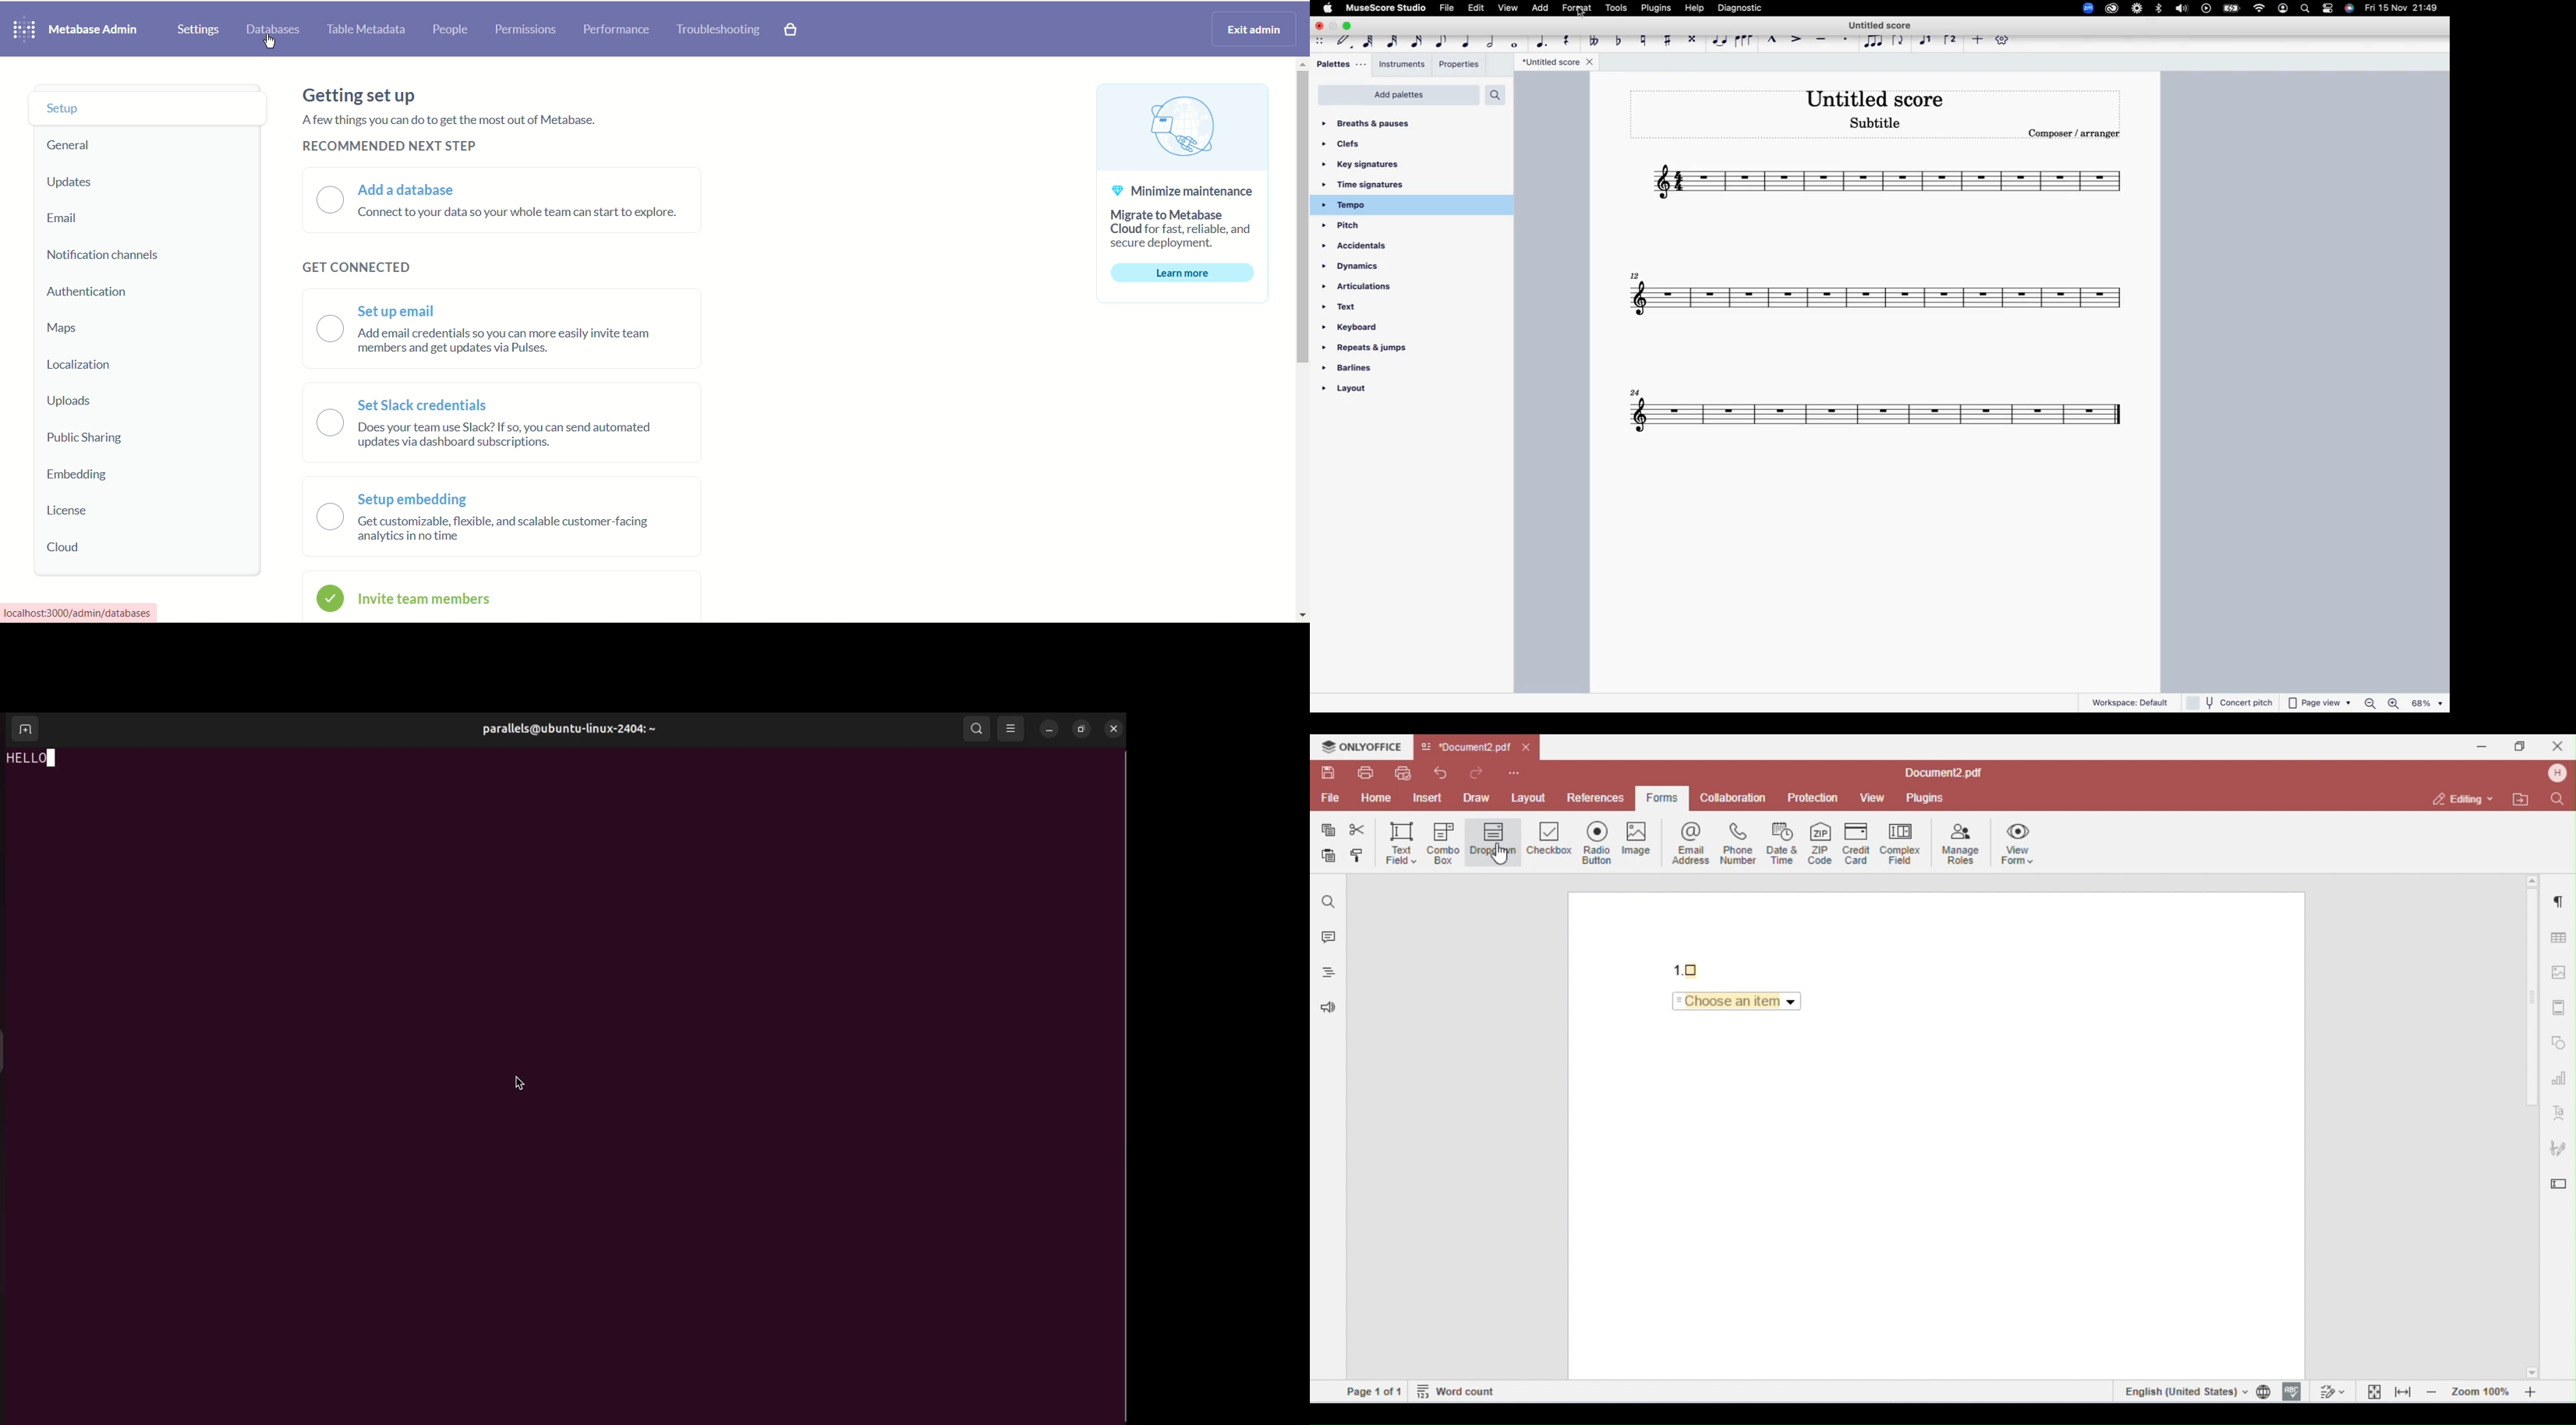 The image size is (2576, 1428). Describe the element at coordinates (1345, 41) in the screenshot. I see `default` at that location.